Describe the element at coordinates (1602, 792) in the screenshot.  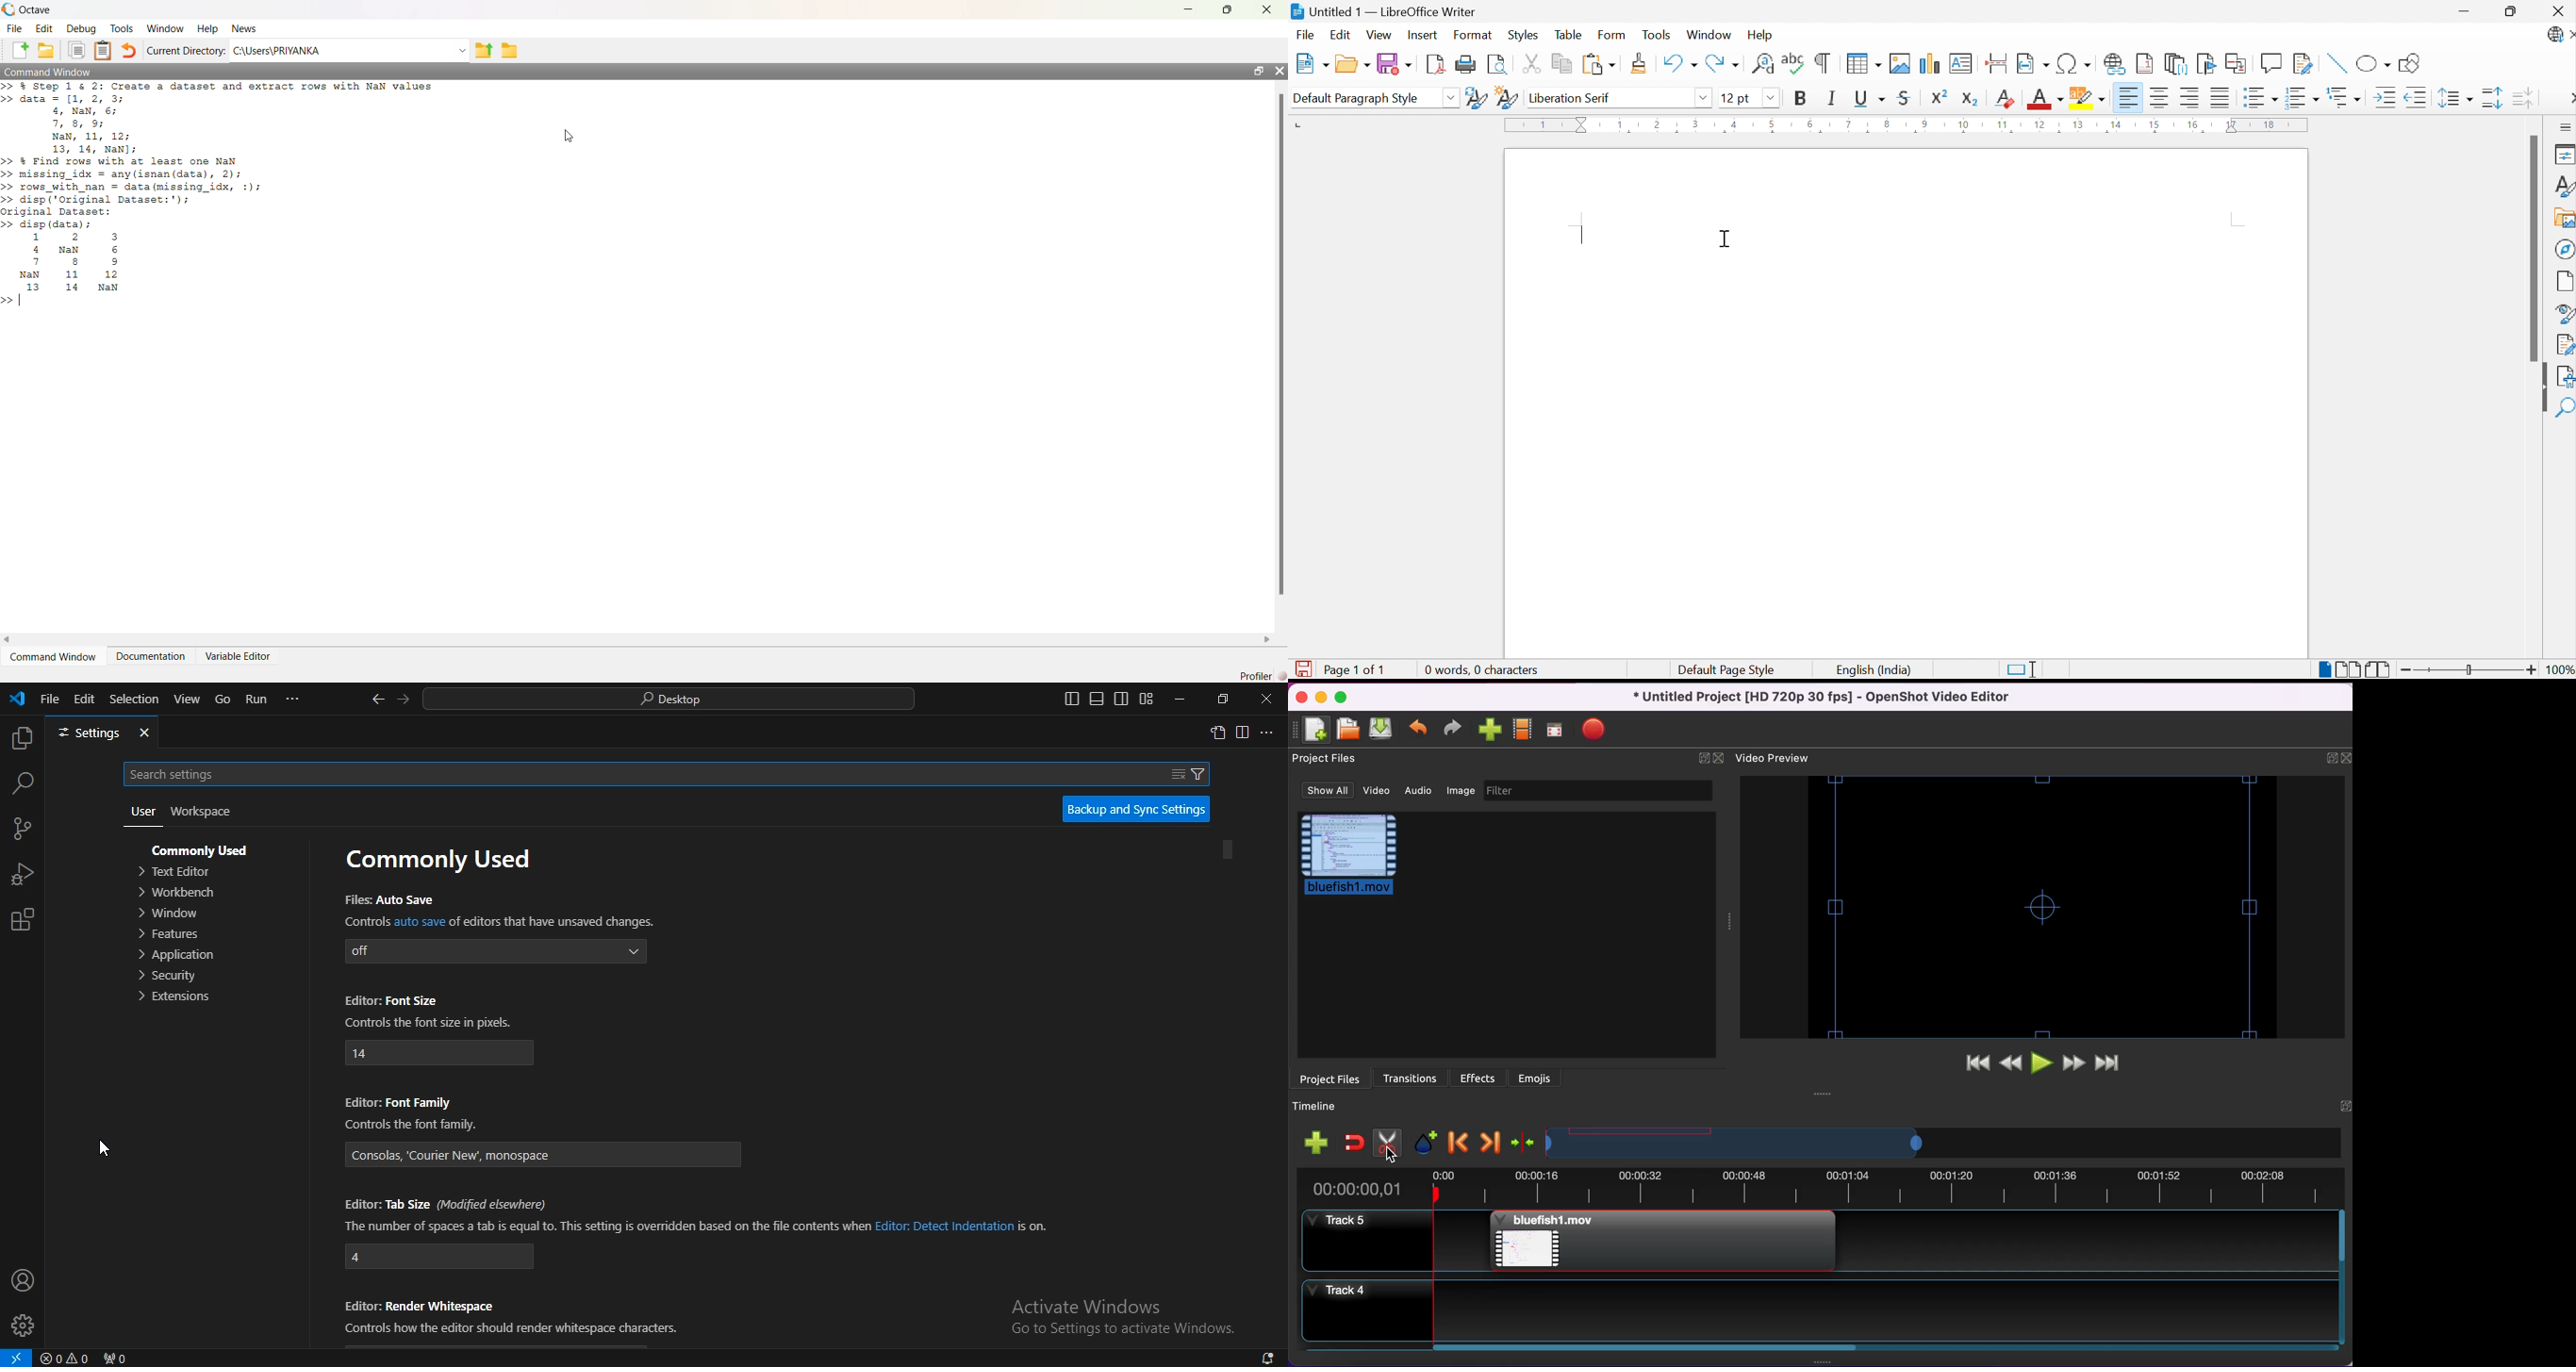
I see `filter` at that location.